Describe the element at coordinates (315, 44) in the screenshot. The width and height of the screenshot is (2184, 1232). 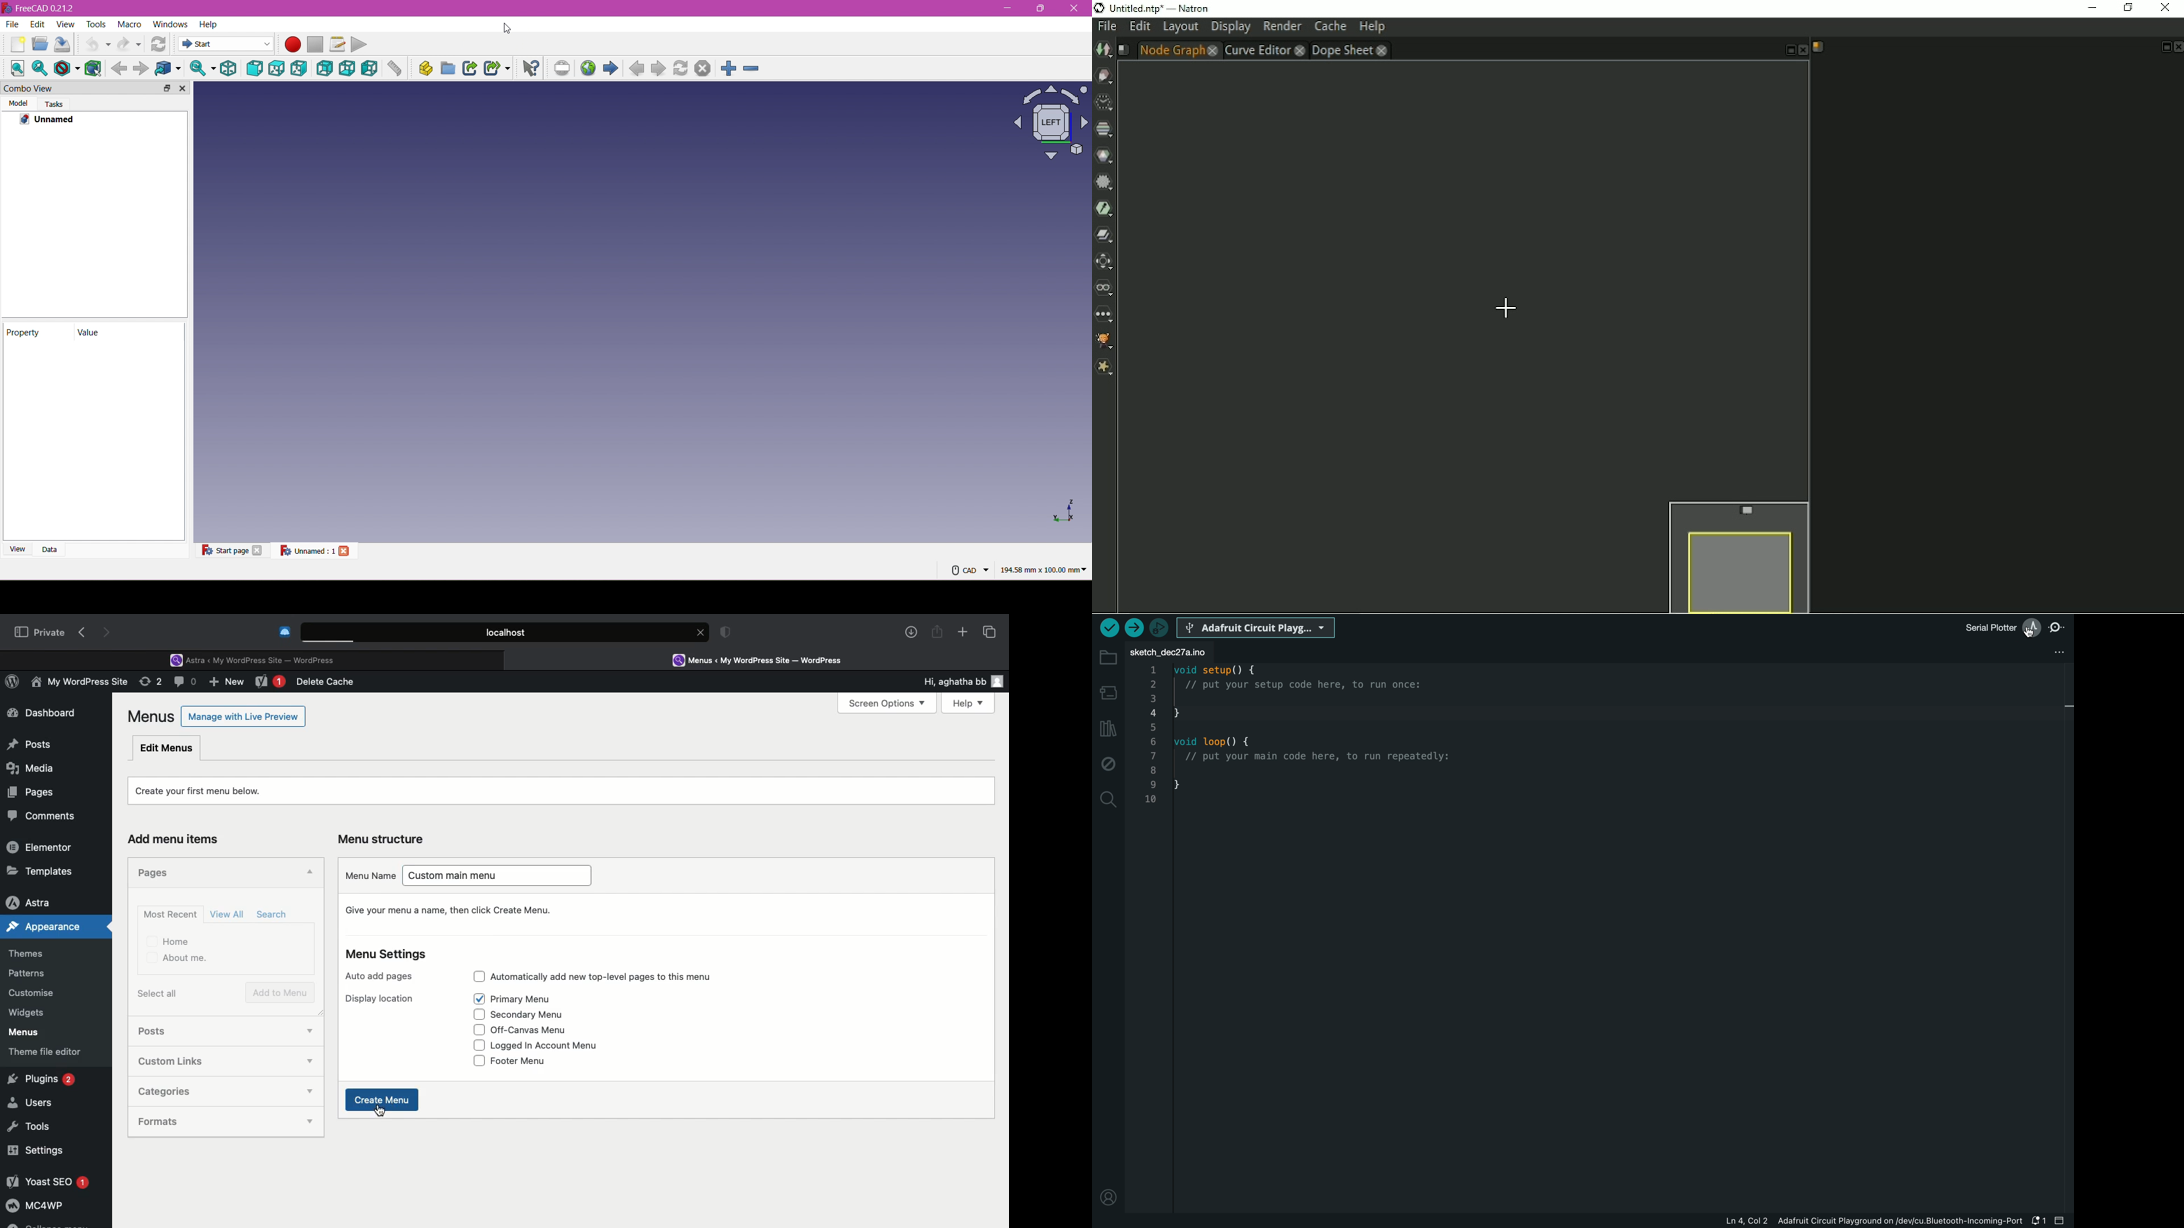
I see `Stop Macro` at that location.